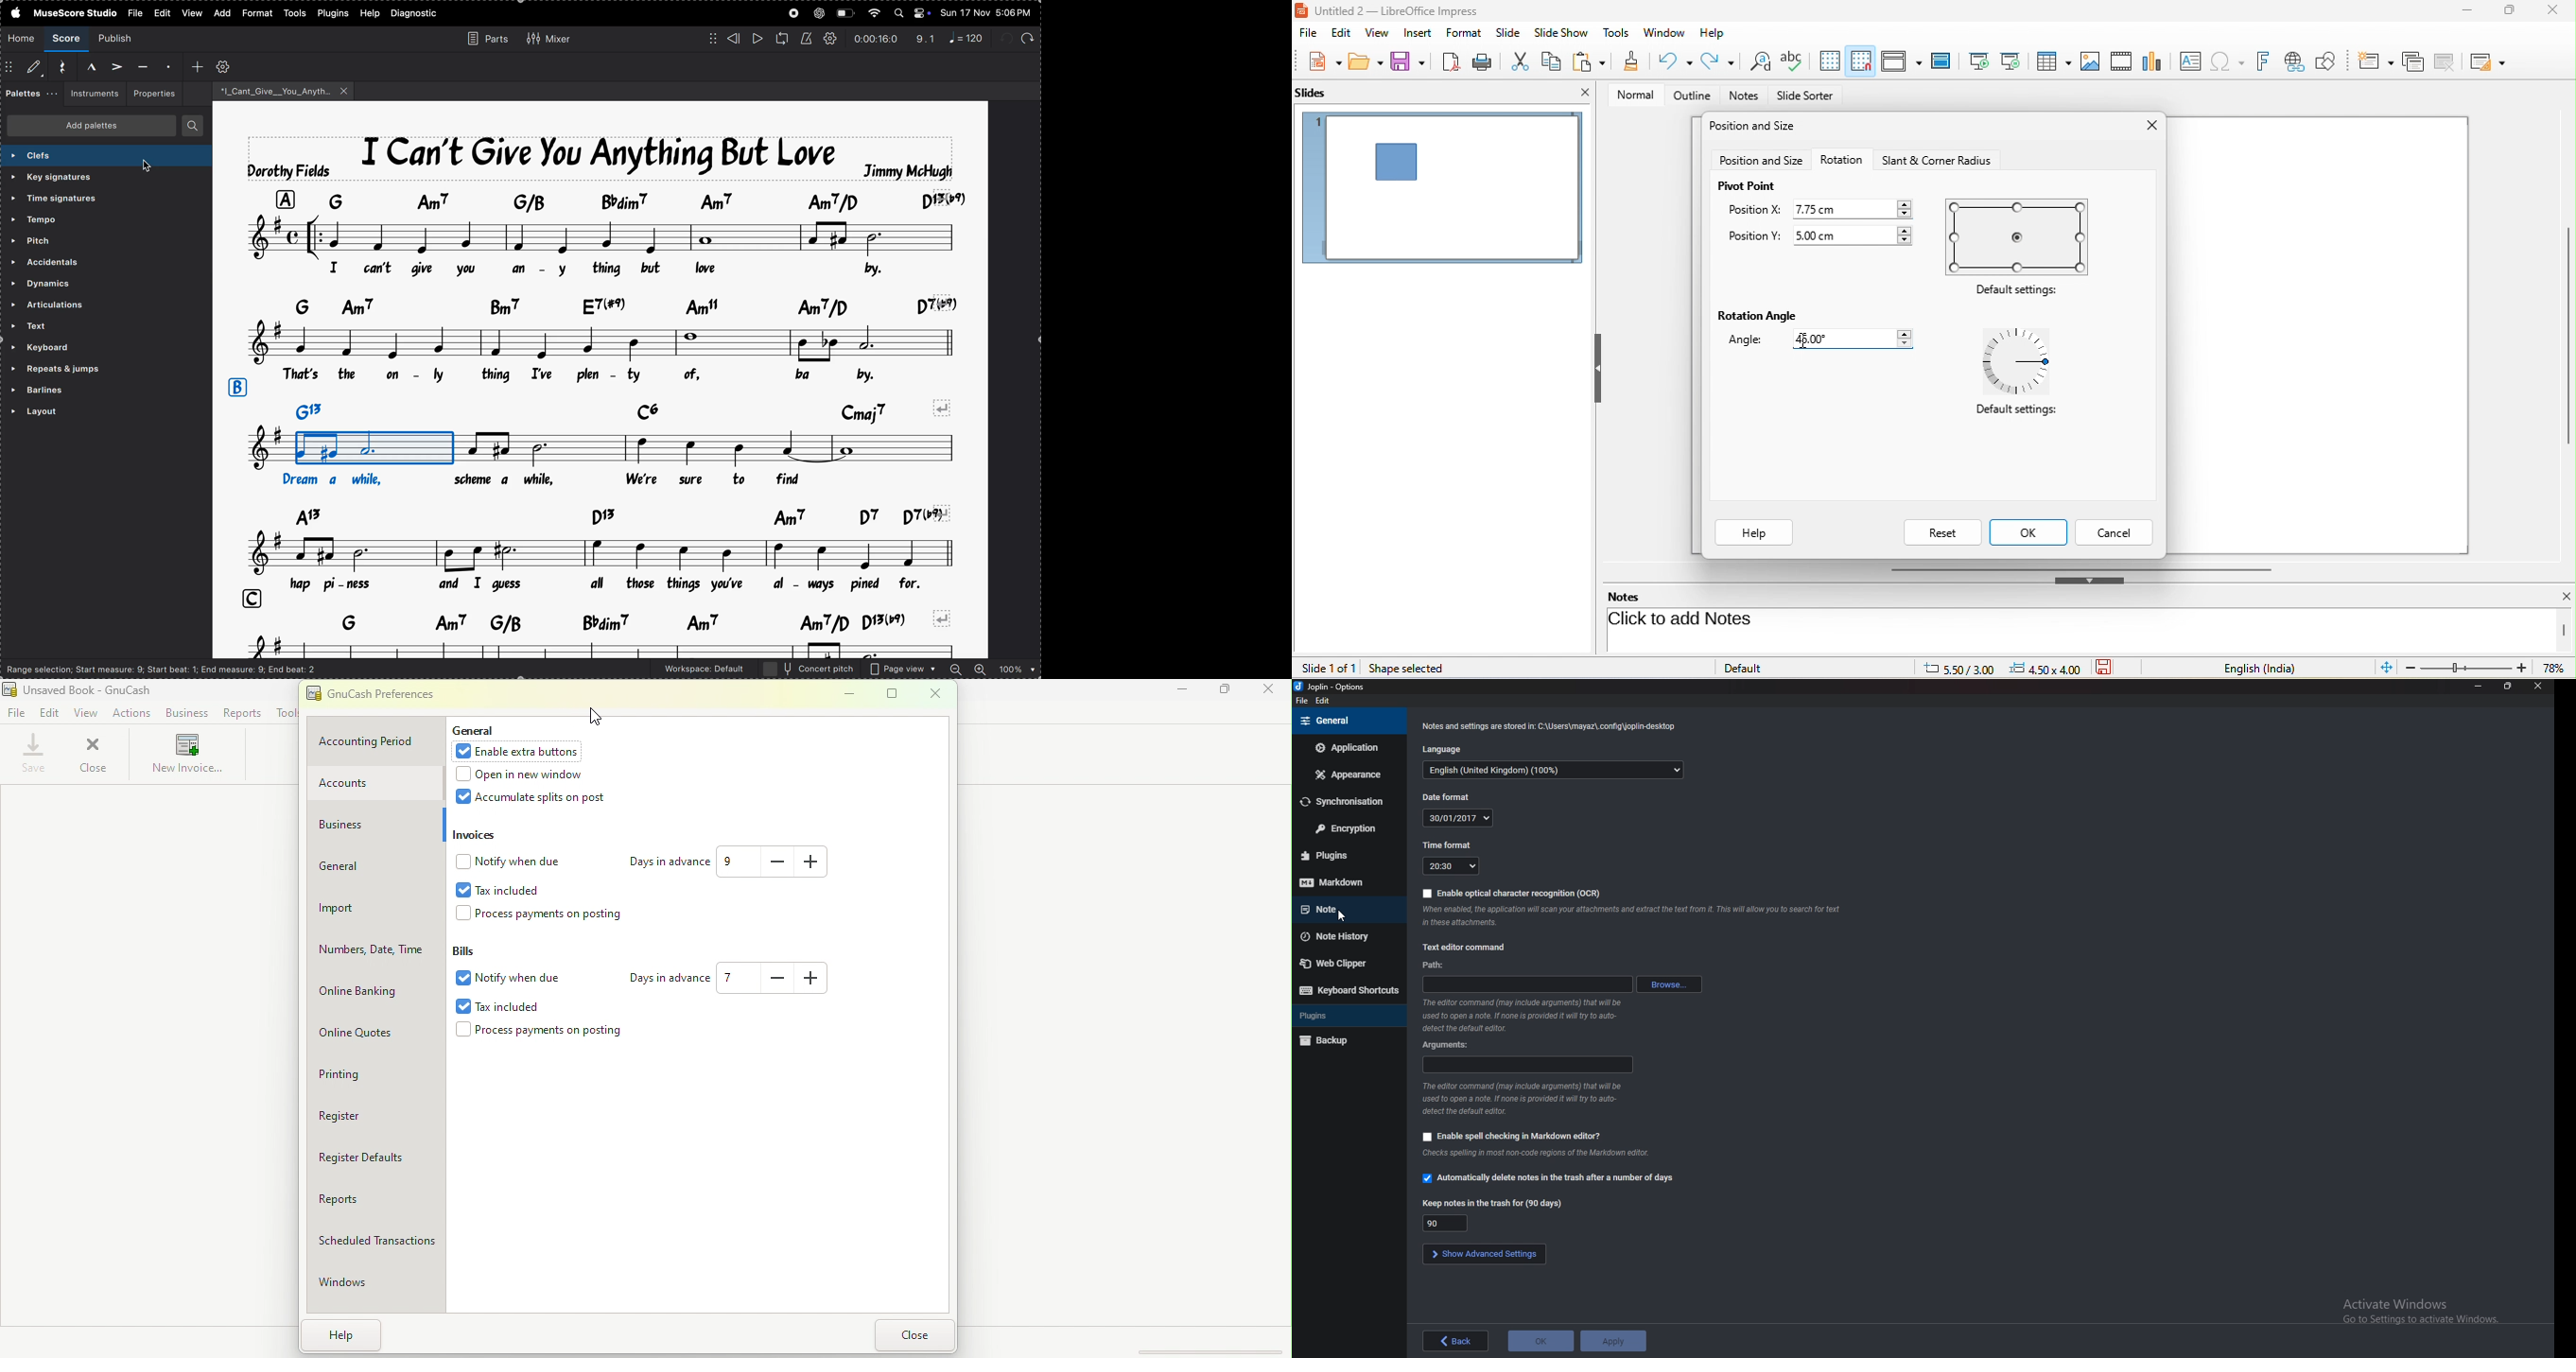  Describe the element at coordinates (509, 864) in the screenshot. I see `Notify when due` at that location.